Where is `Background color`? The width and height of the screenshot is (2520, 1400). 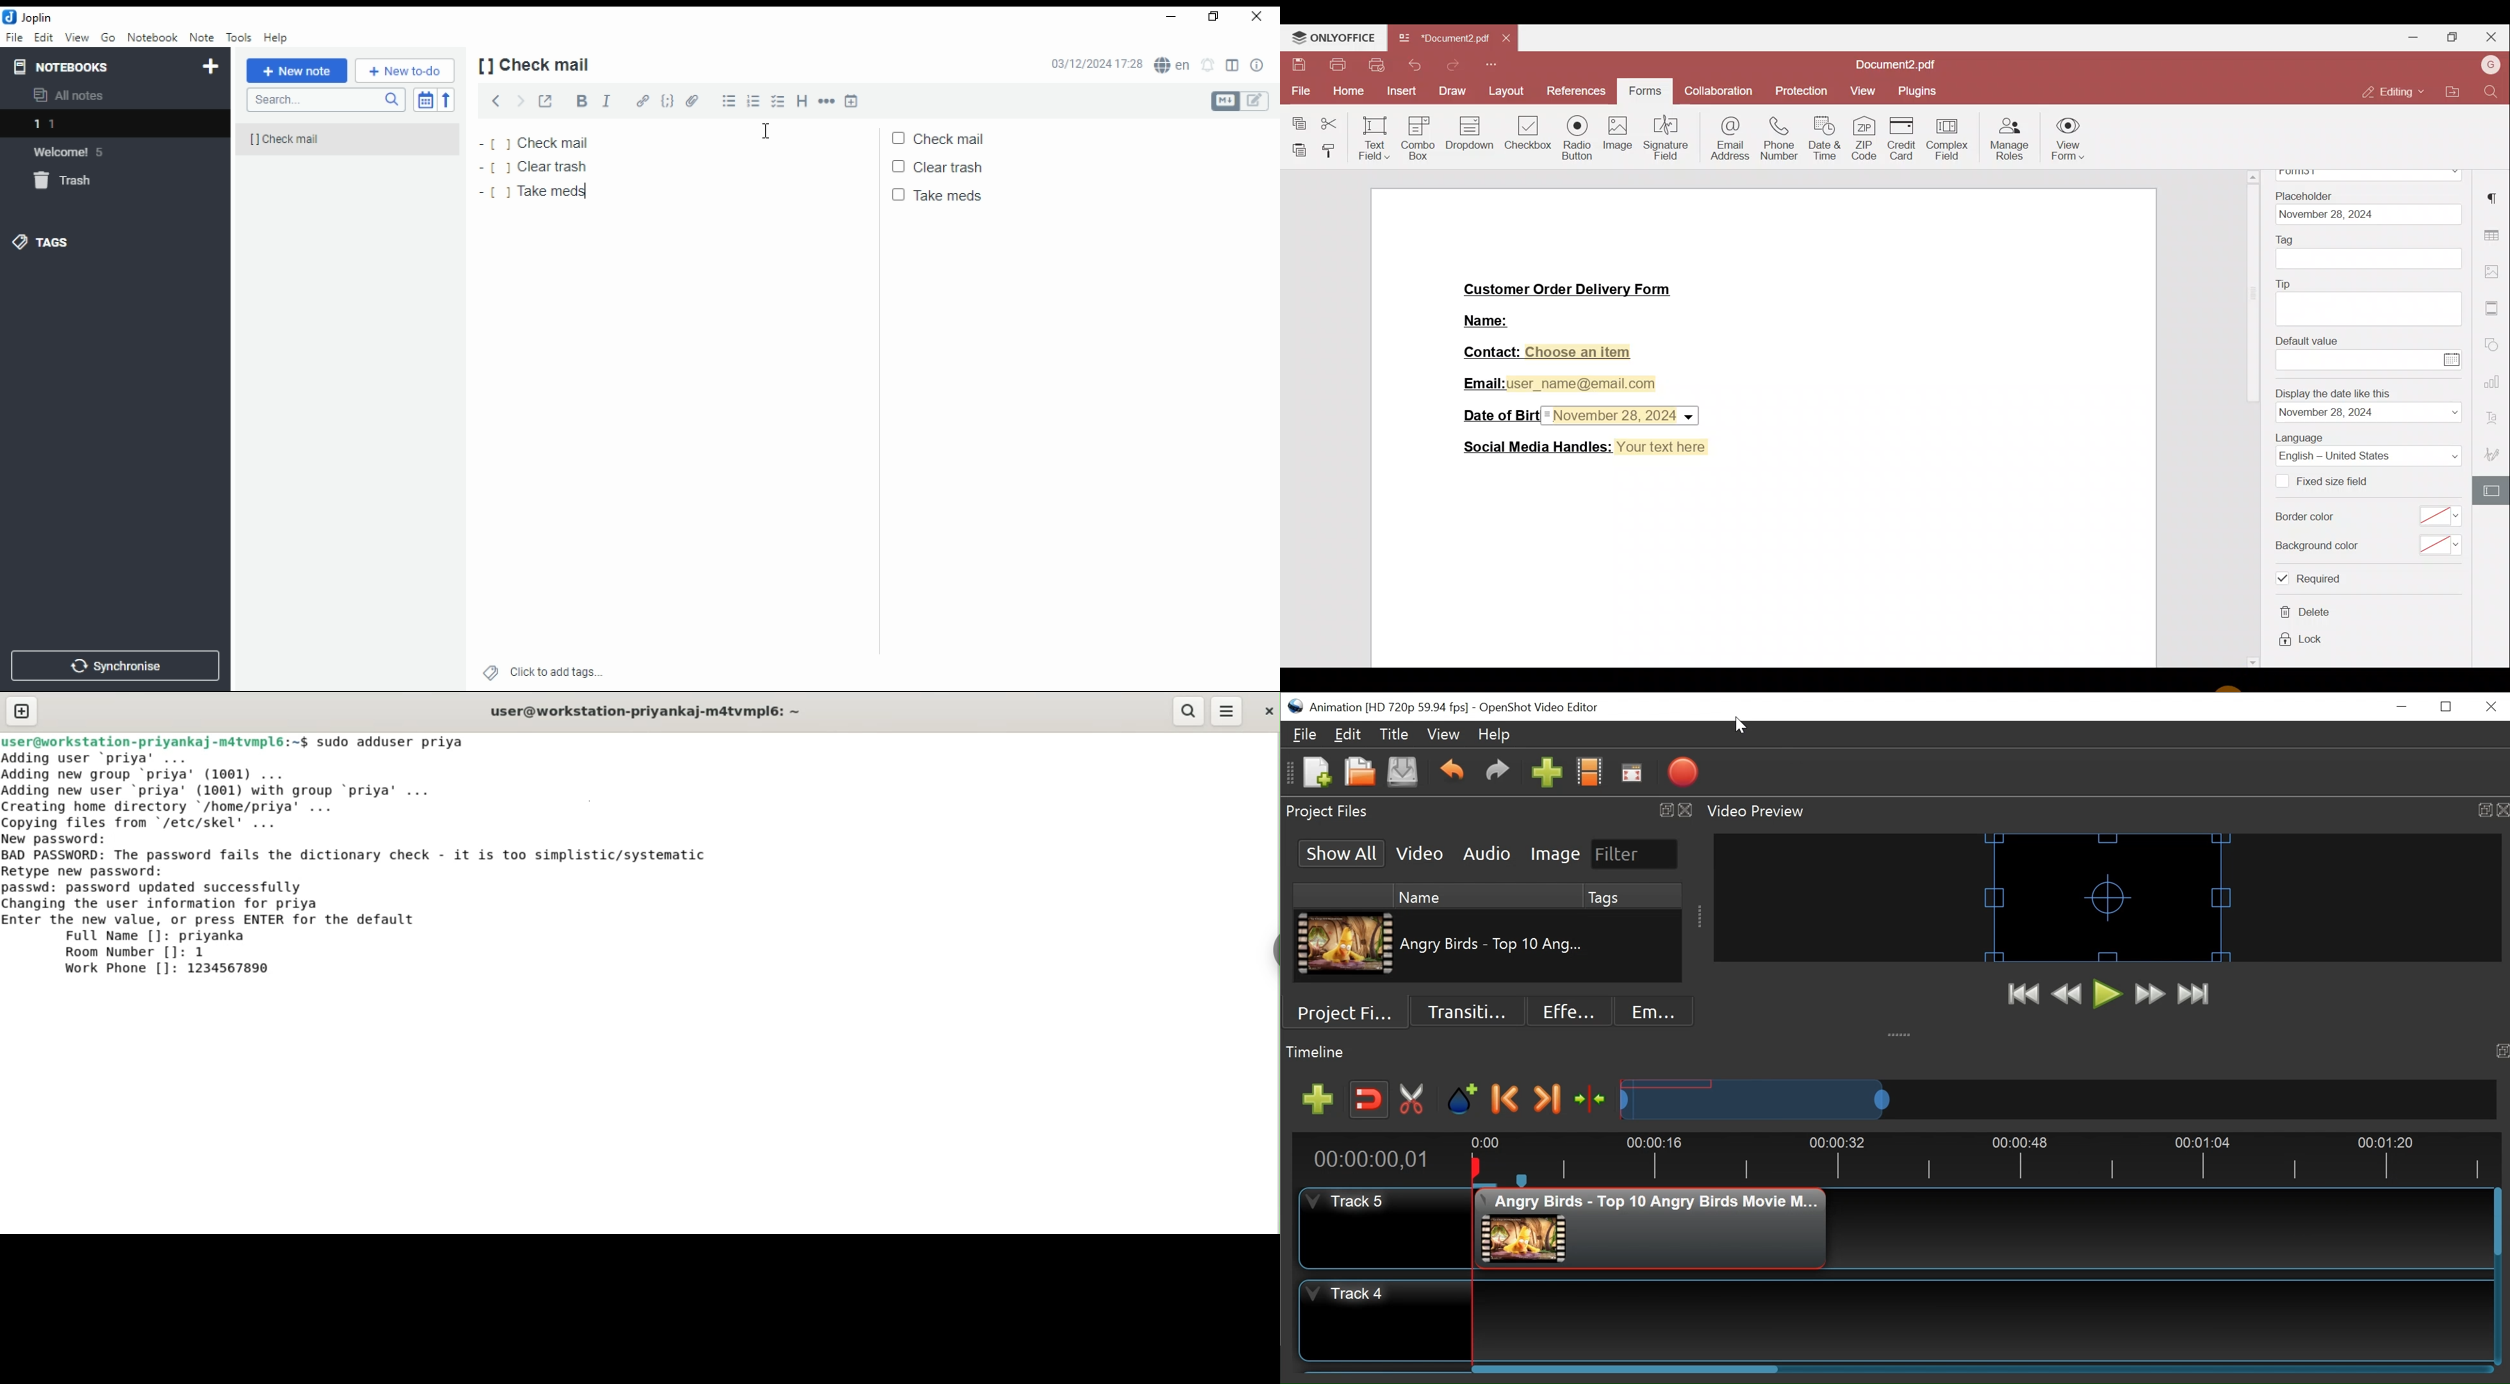
Background color is located at coordinates (2320, 545).